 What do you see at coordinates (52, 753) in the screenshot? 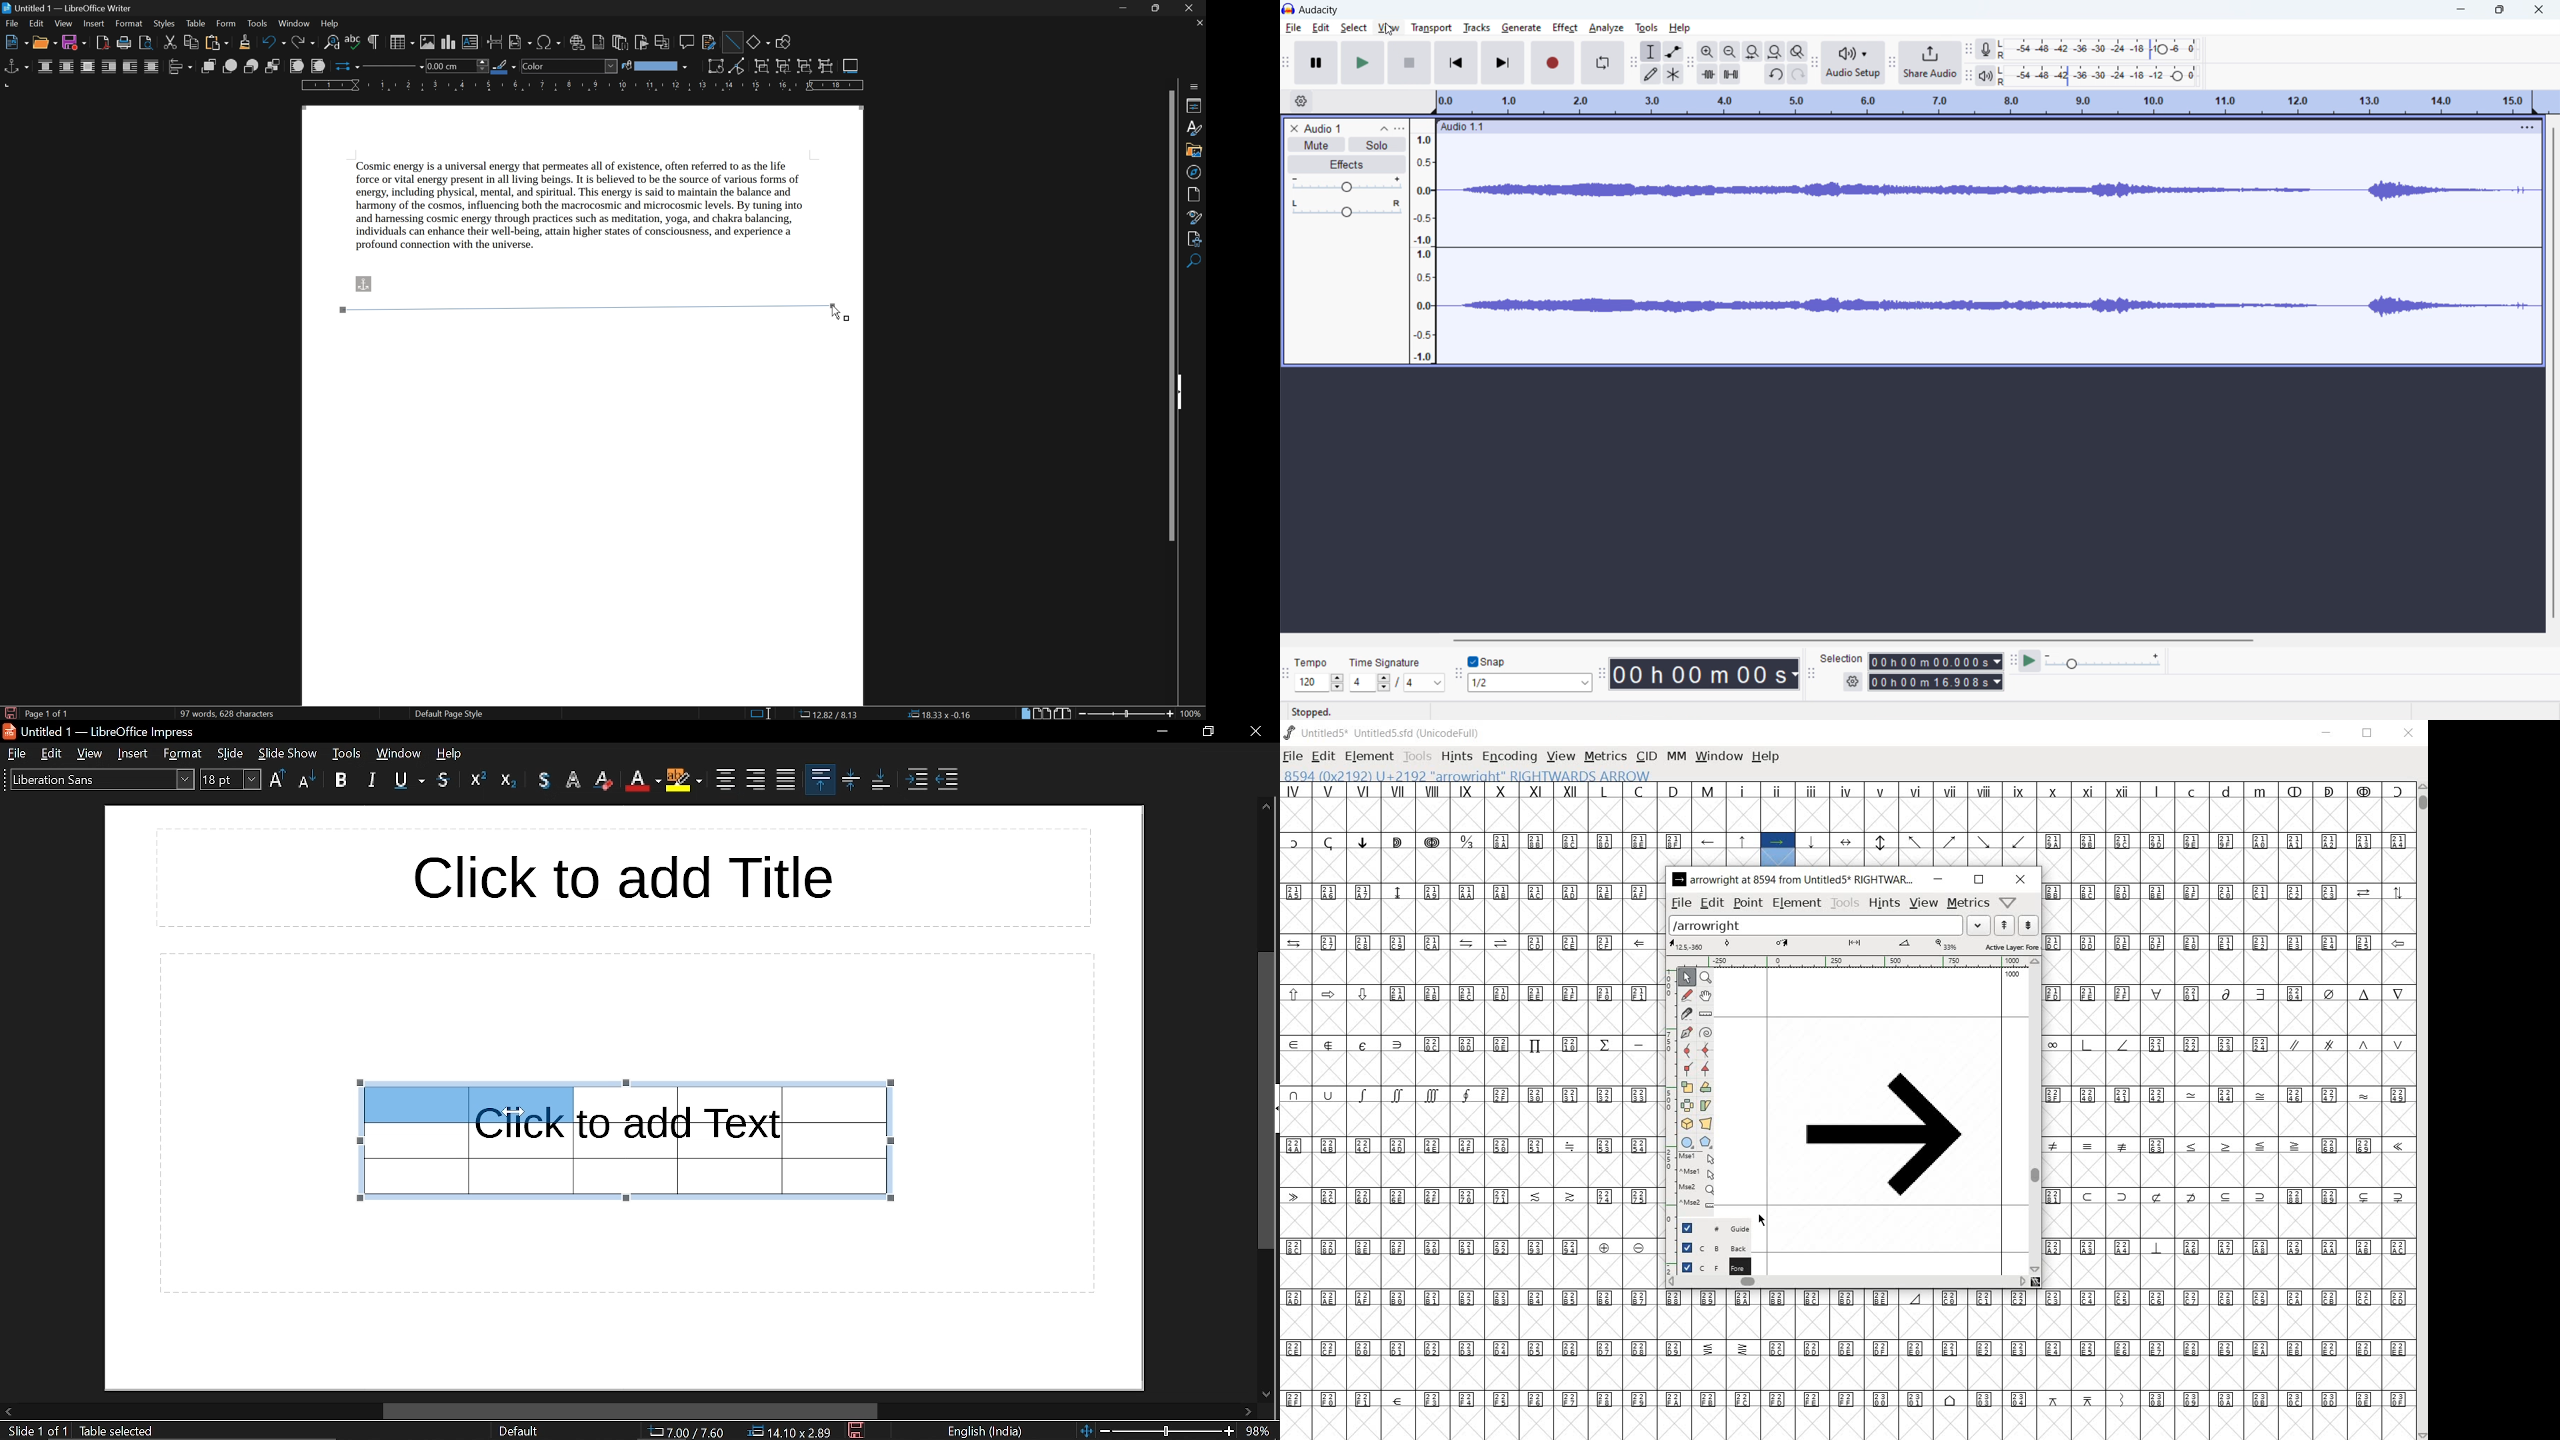
I see `edit` at bounding box center [52, 753].